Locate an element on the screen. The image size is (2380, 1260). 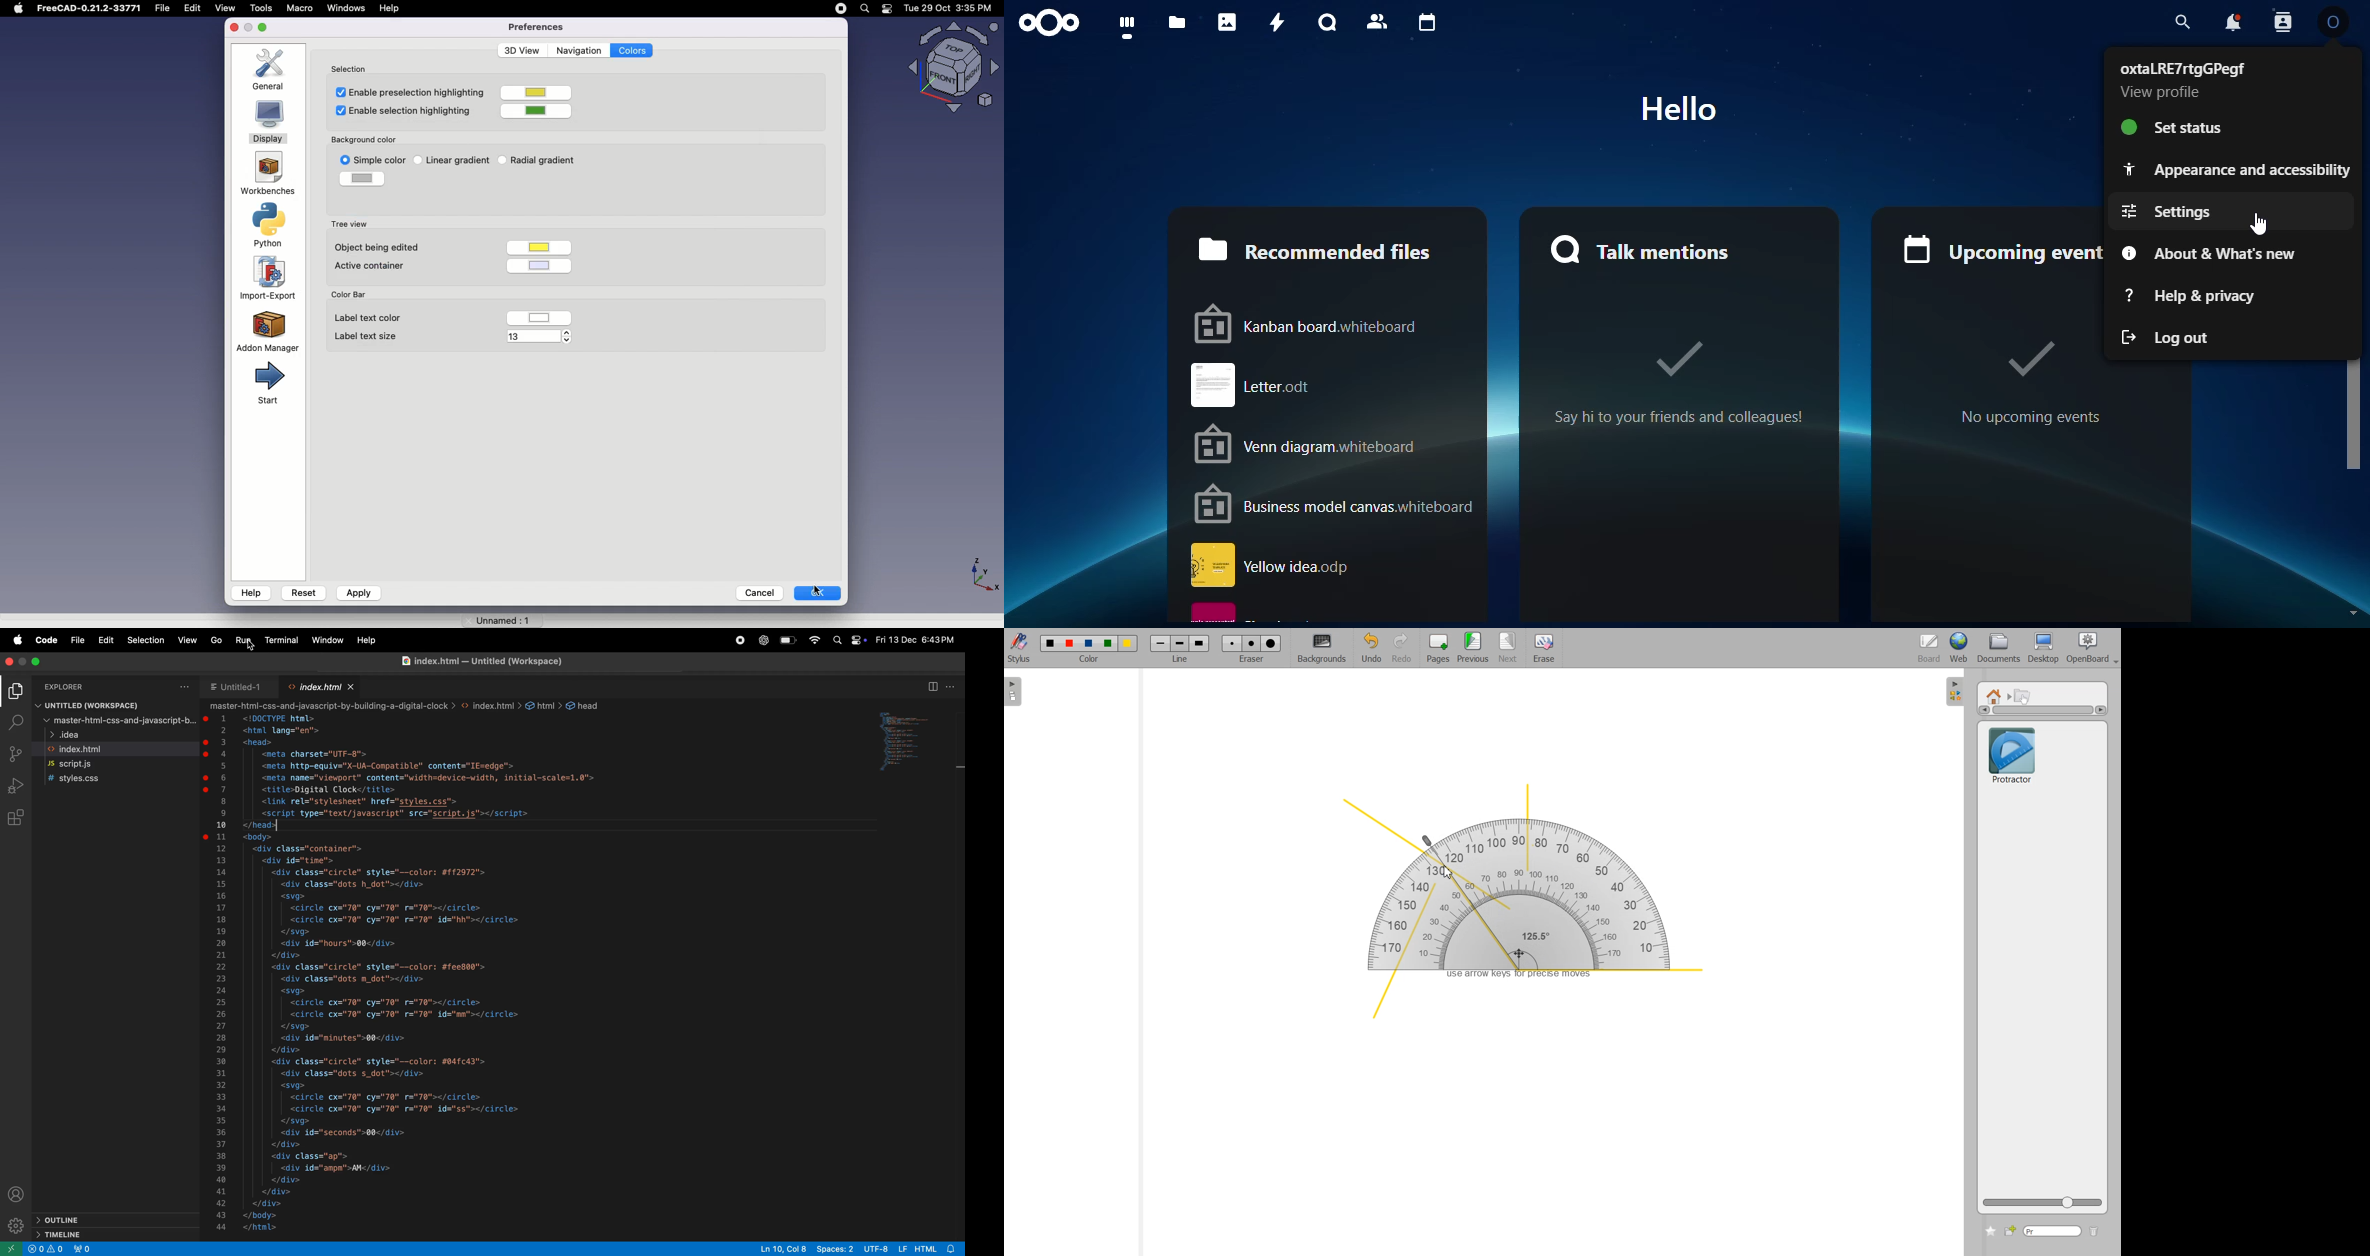
activity is located at coordinates (1273, 21).